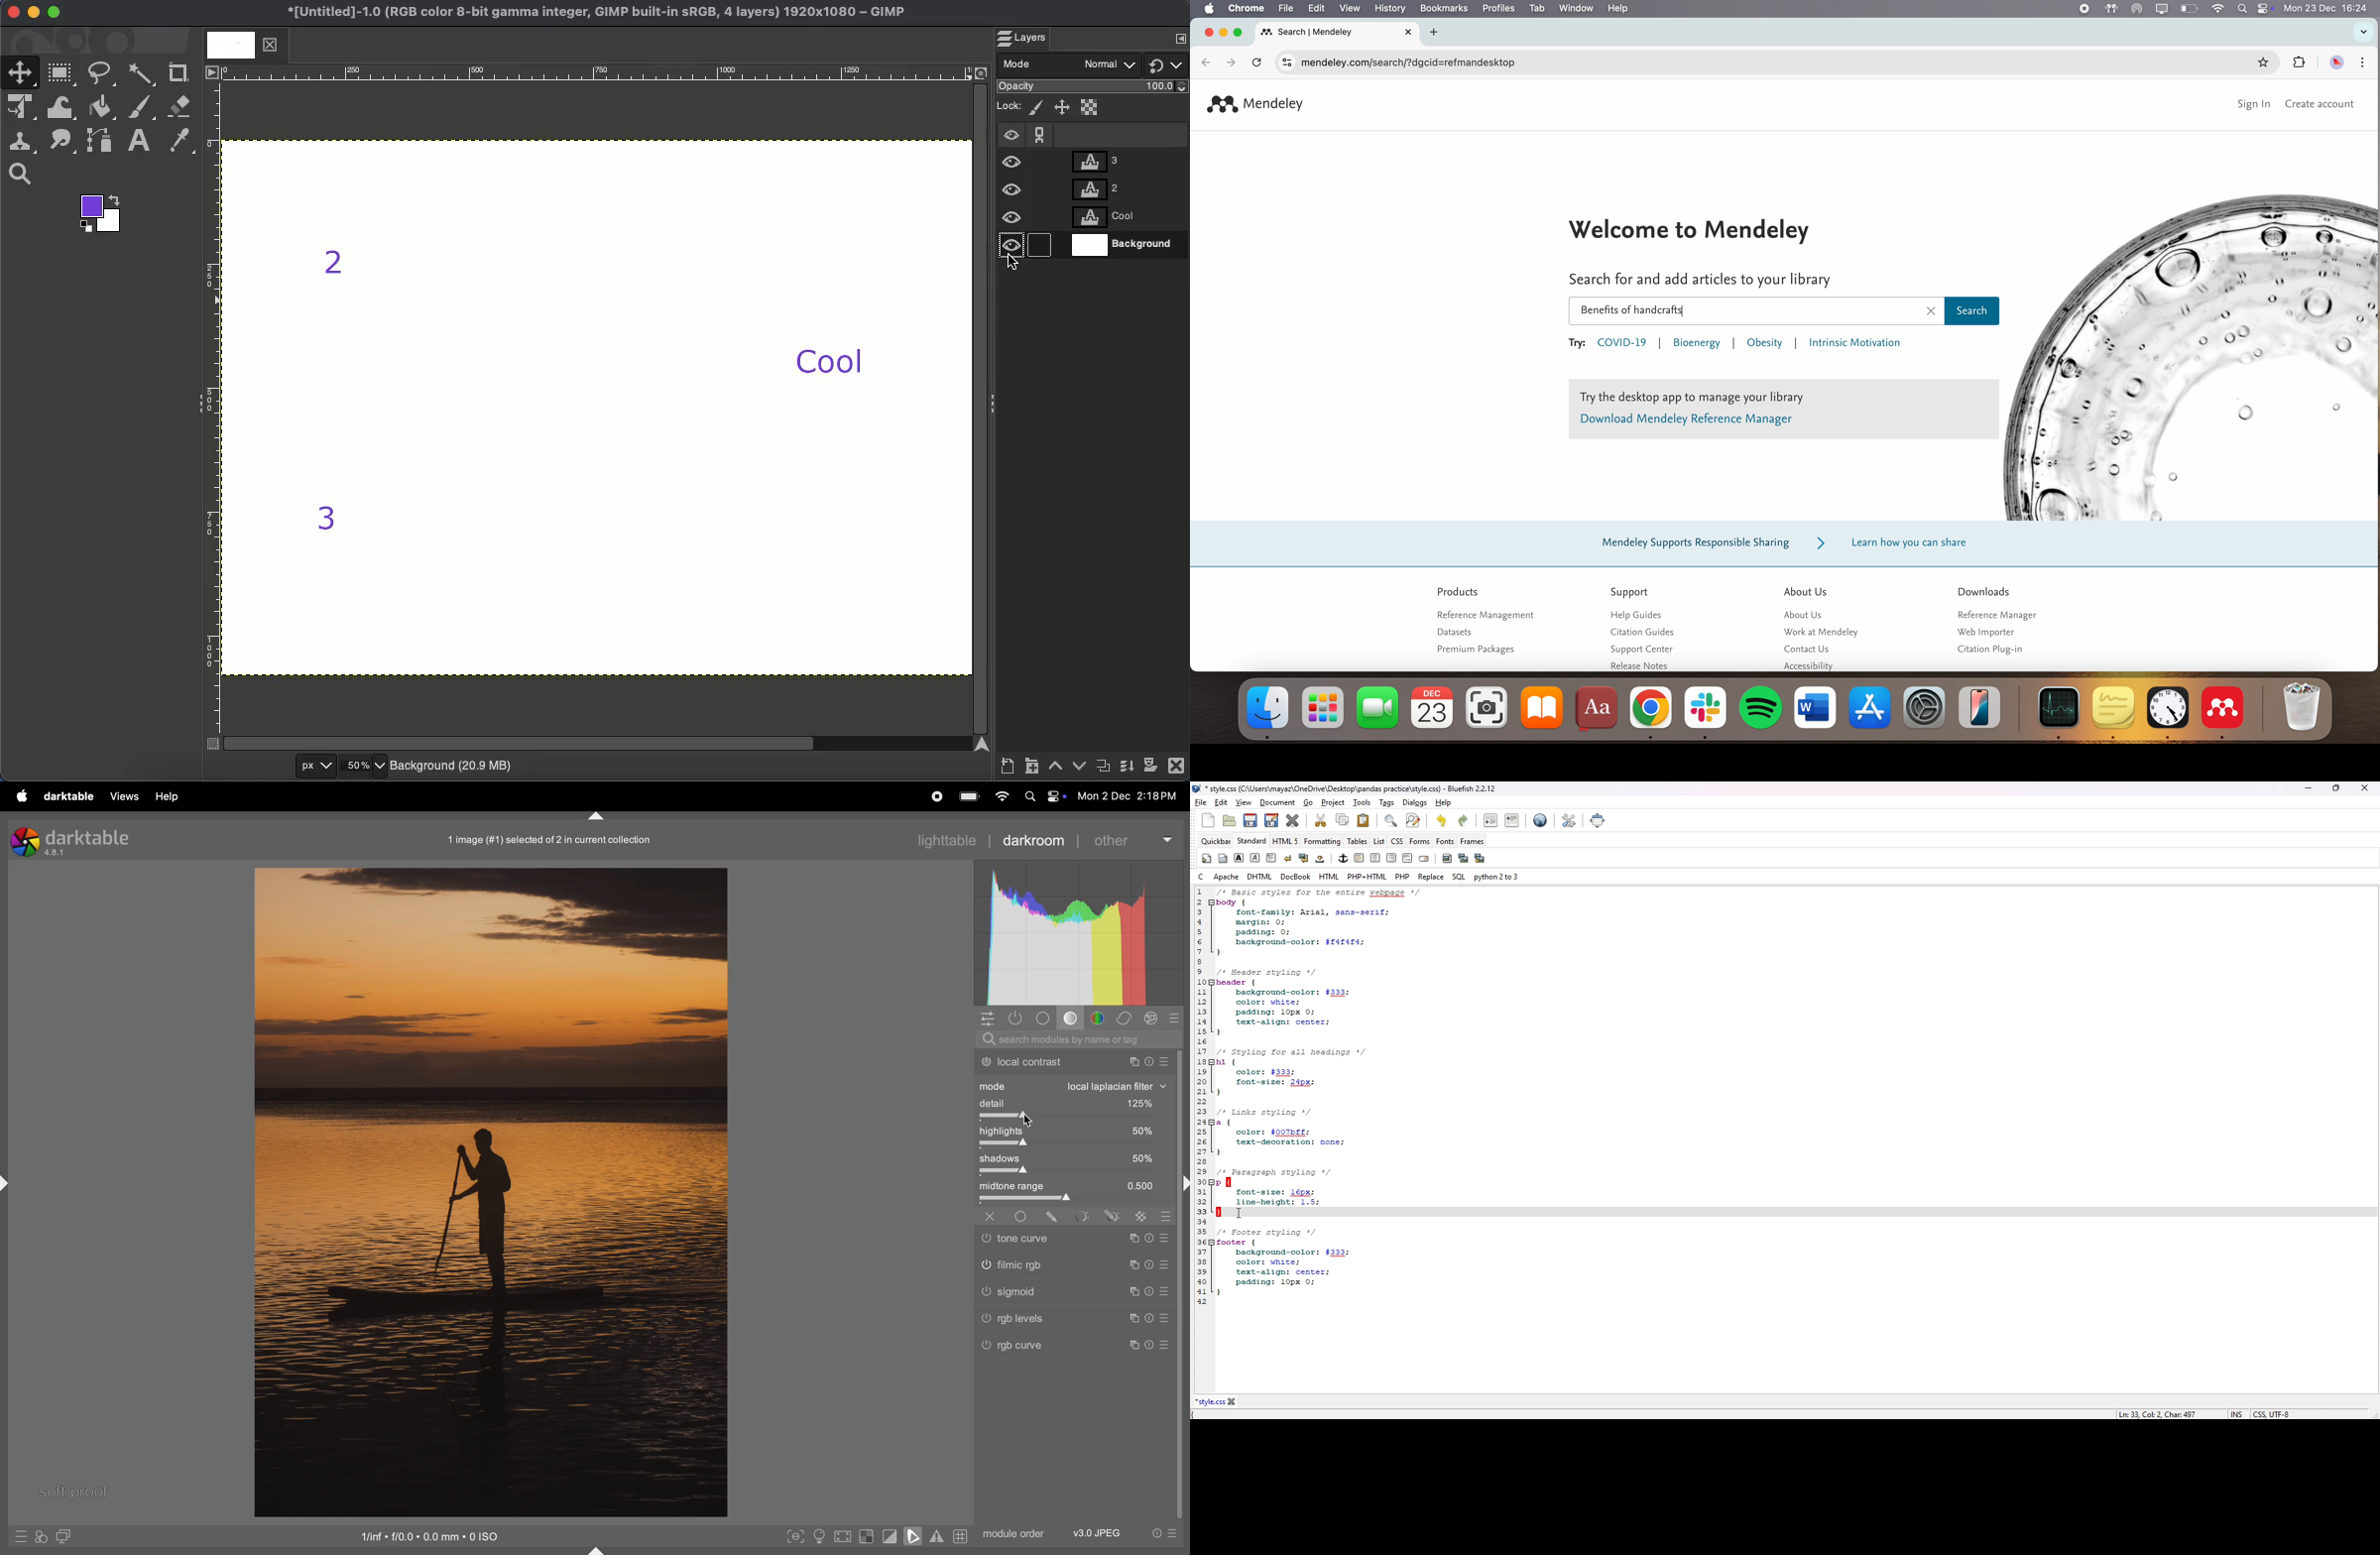 Image resolution: width=2380 pixels, height=1568 pixels. What do you see at coordinates (1357, 841) in the screenshot?
I see `tables` at bounding box center [1357, 841].